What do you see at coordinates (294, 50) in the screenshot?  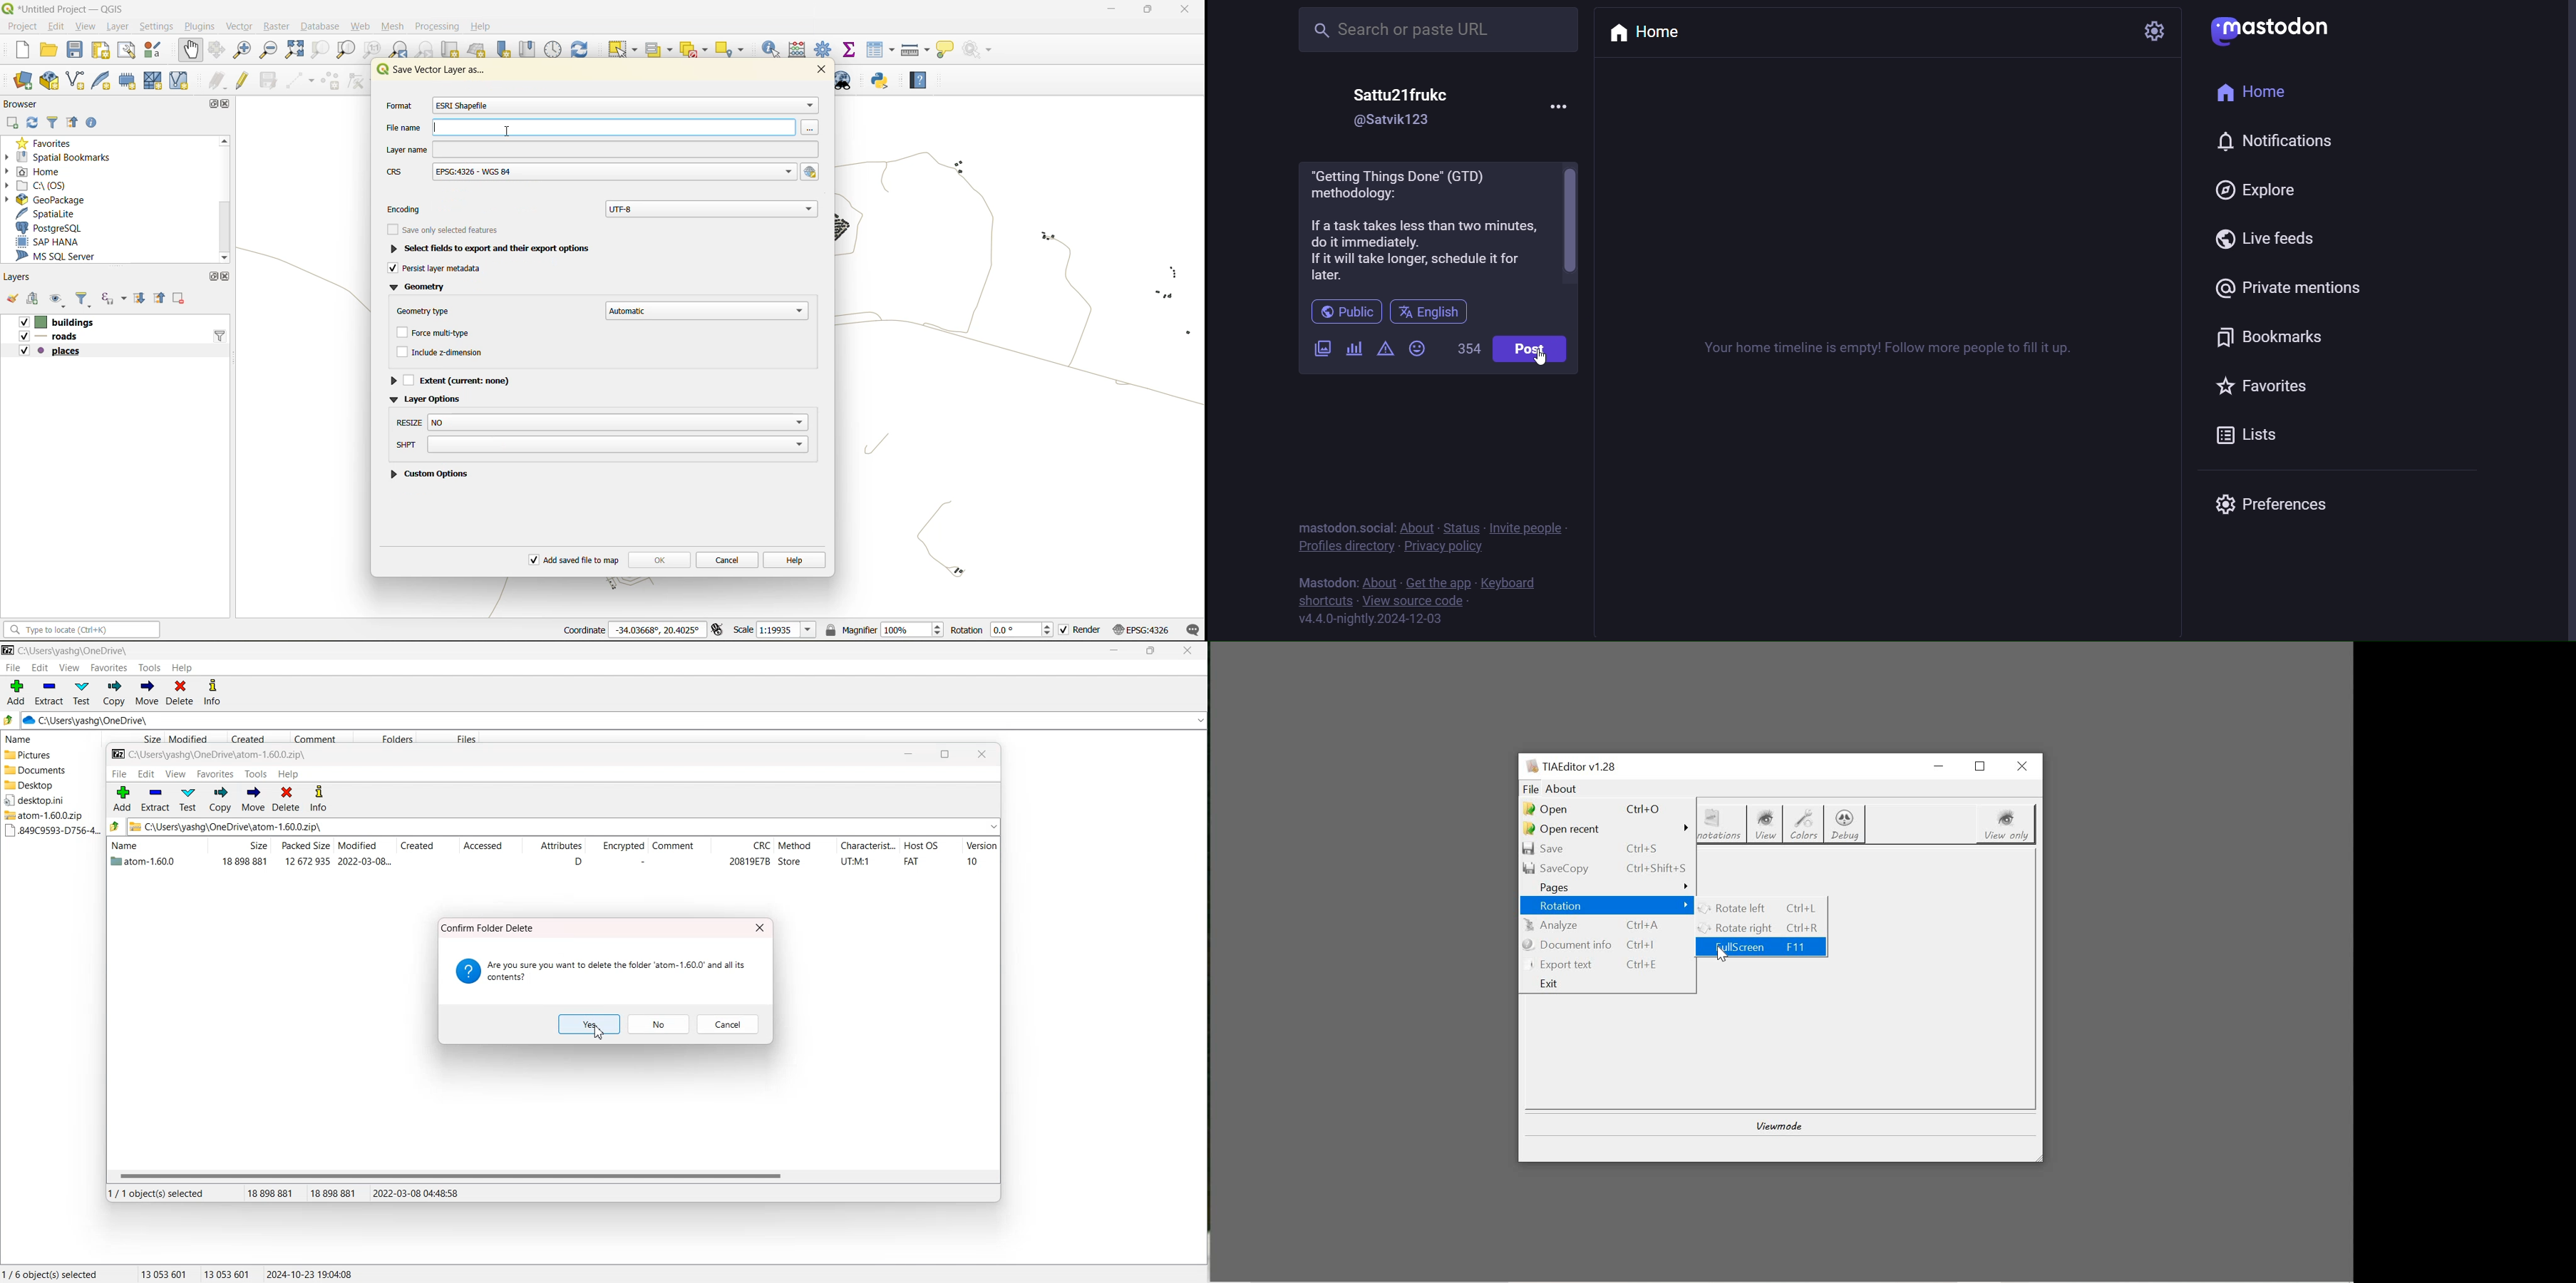 I see `zoom full` at bounding box center [294, 50].